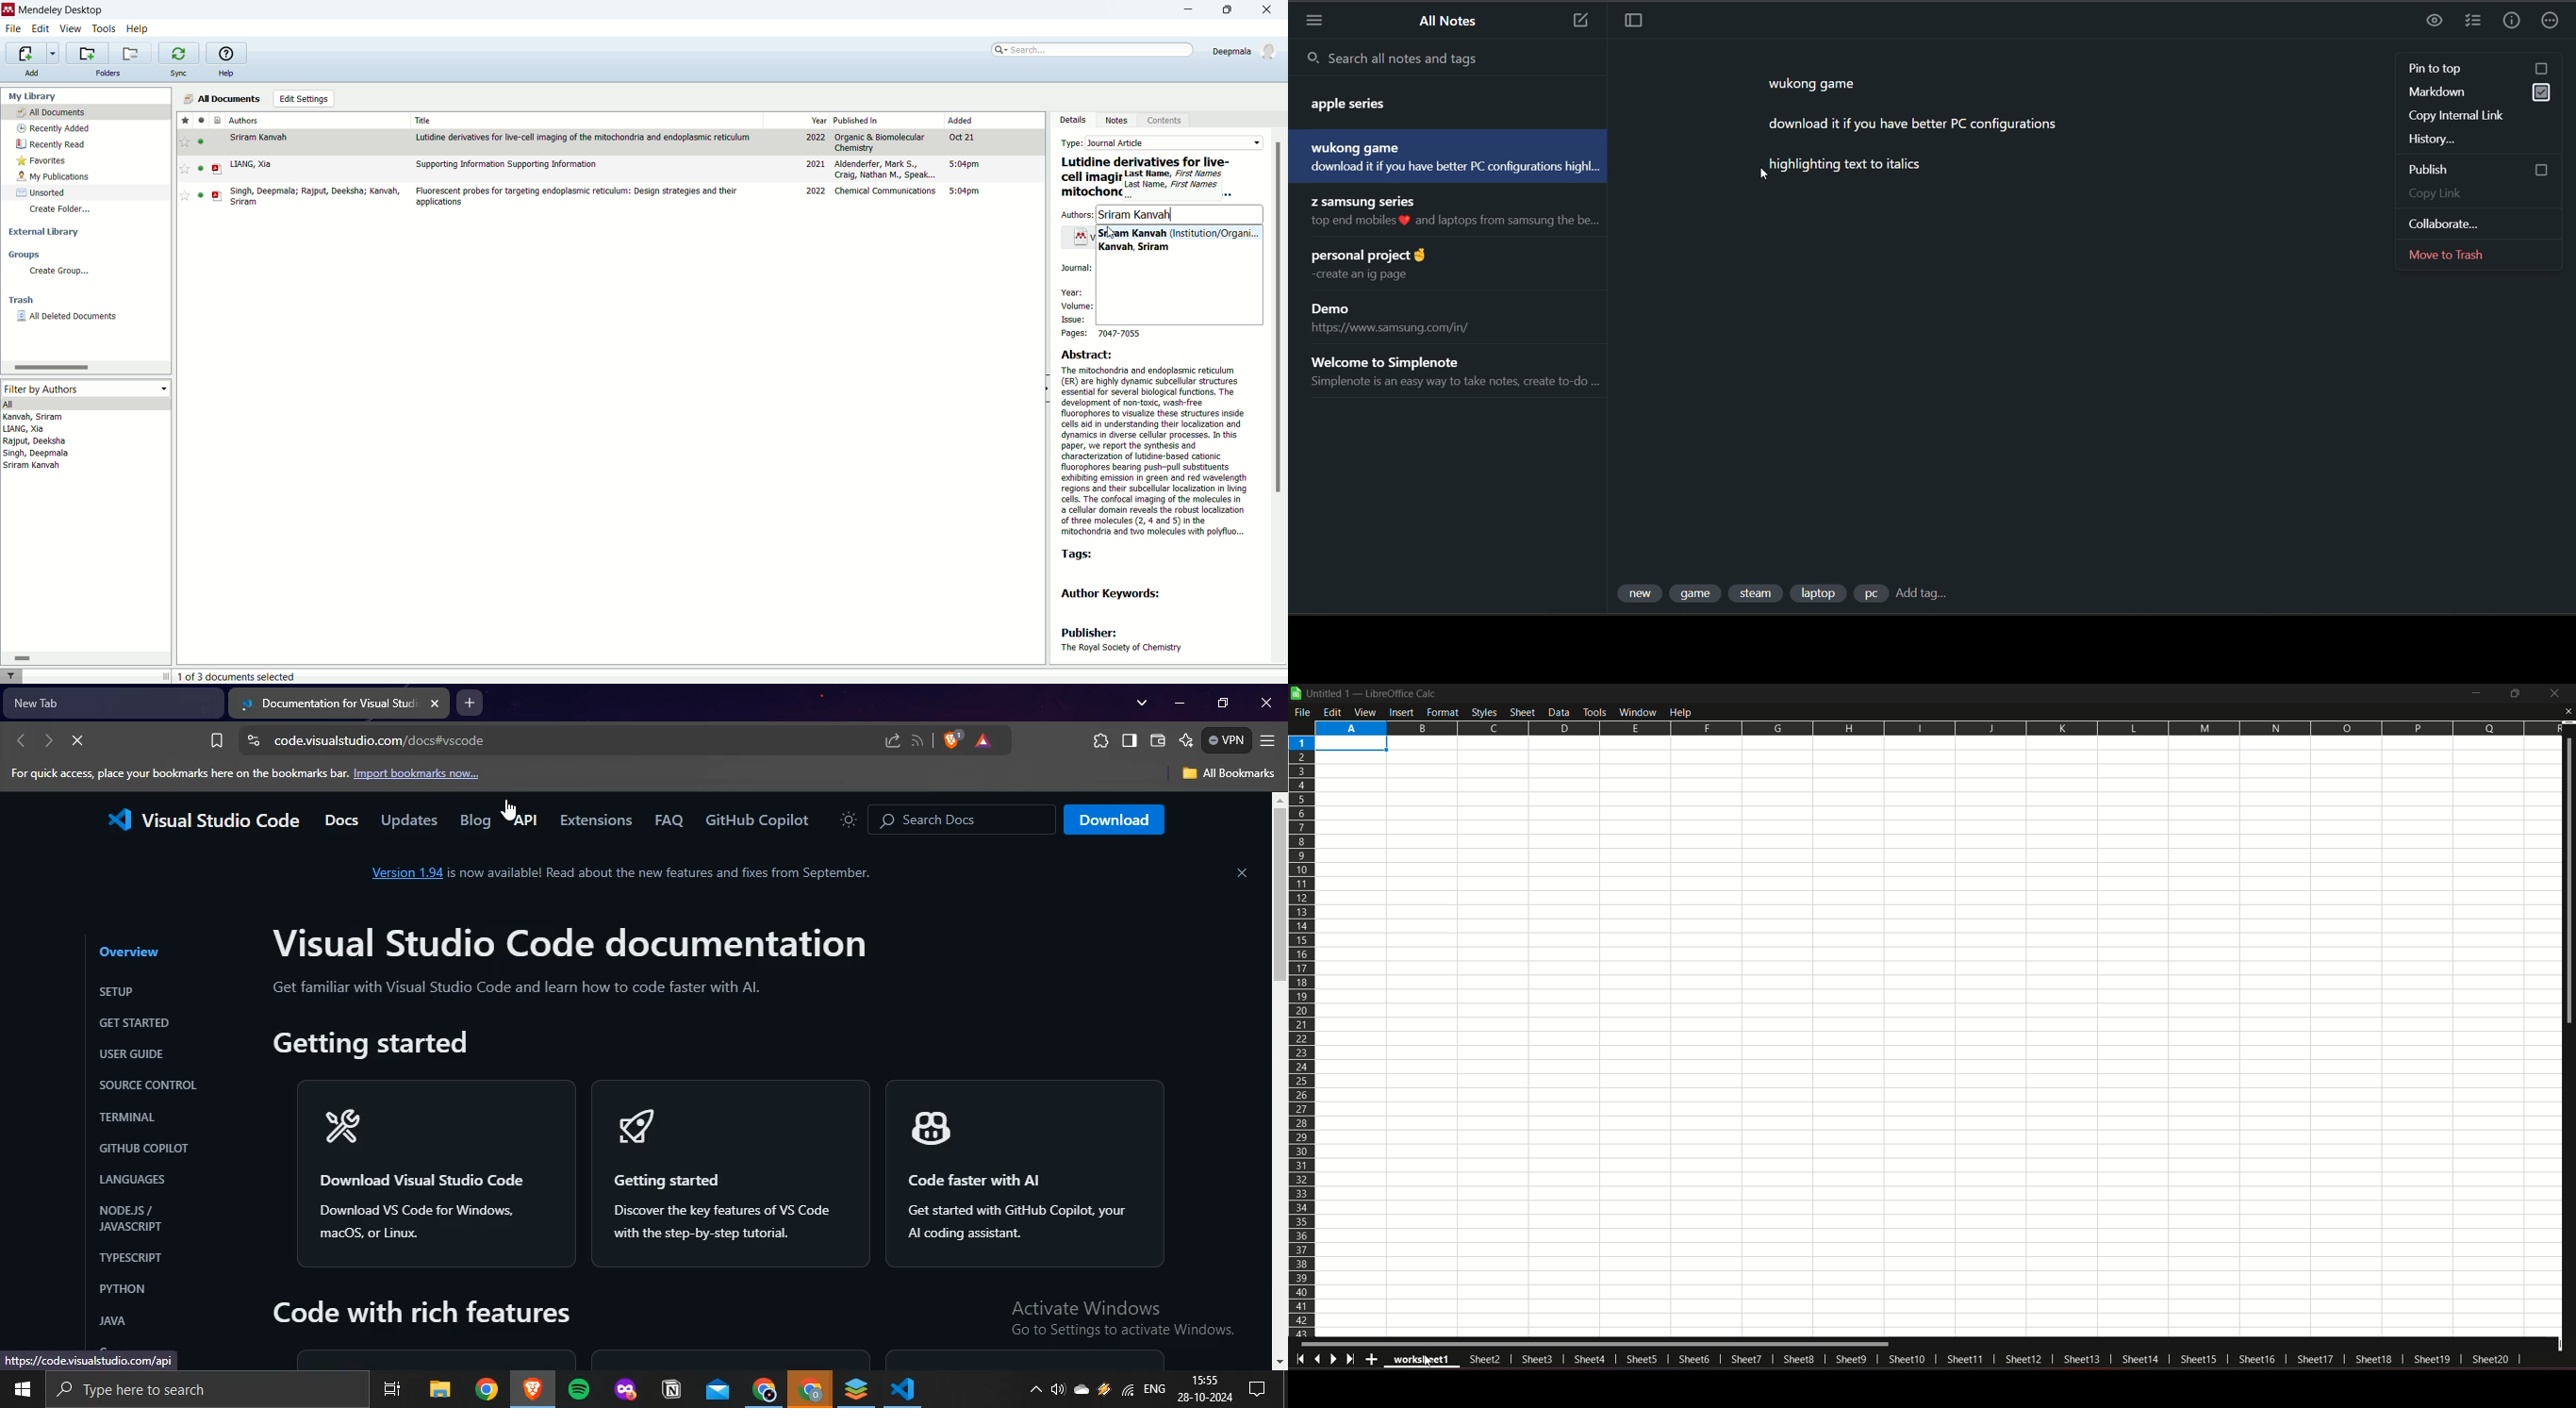  I want to click on menu, so click(1314, 19).